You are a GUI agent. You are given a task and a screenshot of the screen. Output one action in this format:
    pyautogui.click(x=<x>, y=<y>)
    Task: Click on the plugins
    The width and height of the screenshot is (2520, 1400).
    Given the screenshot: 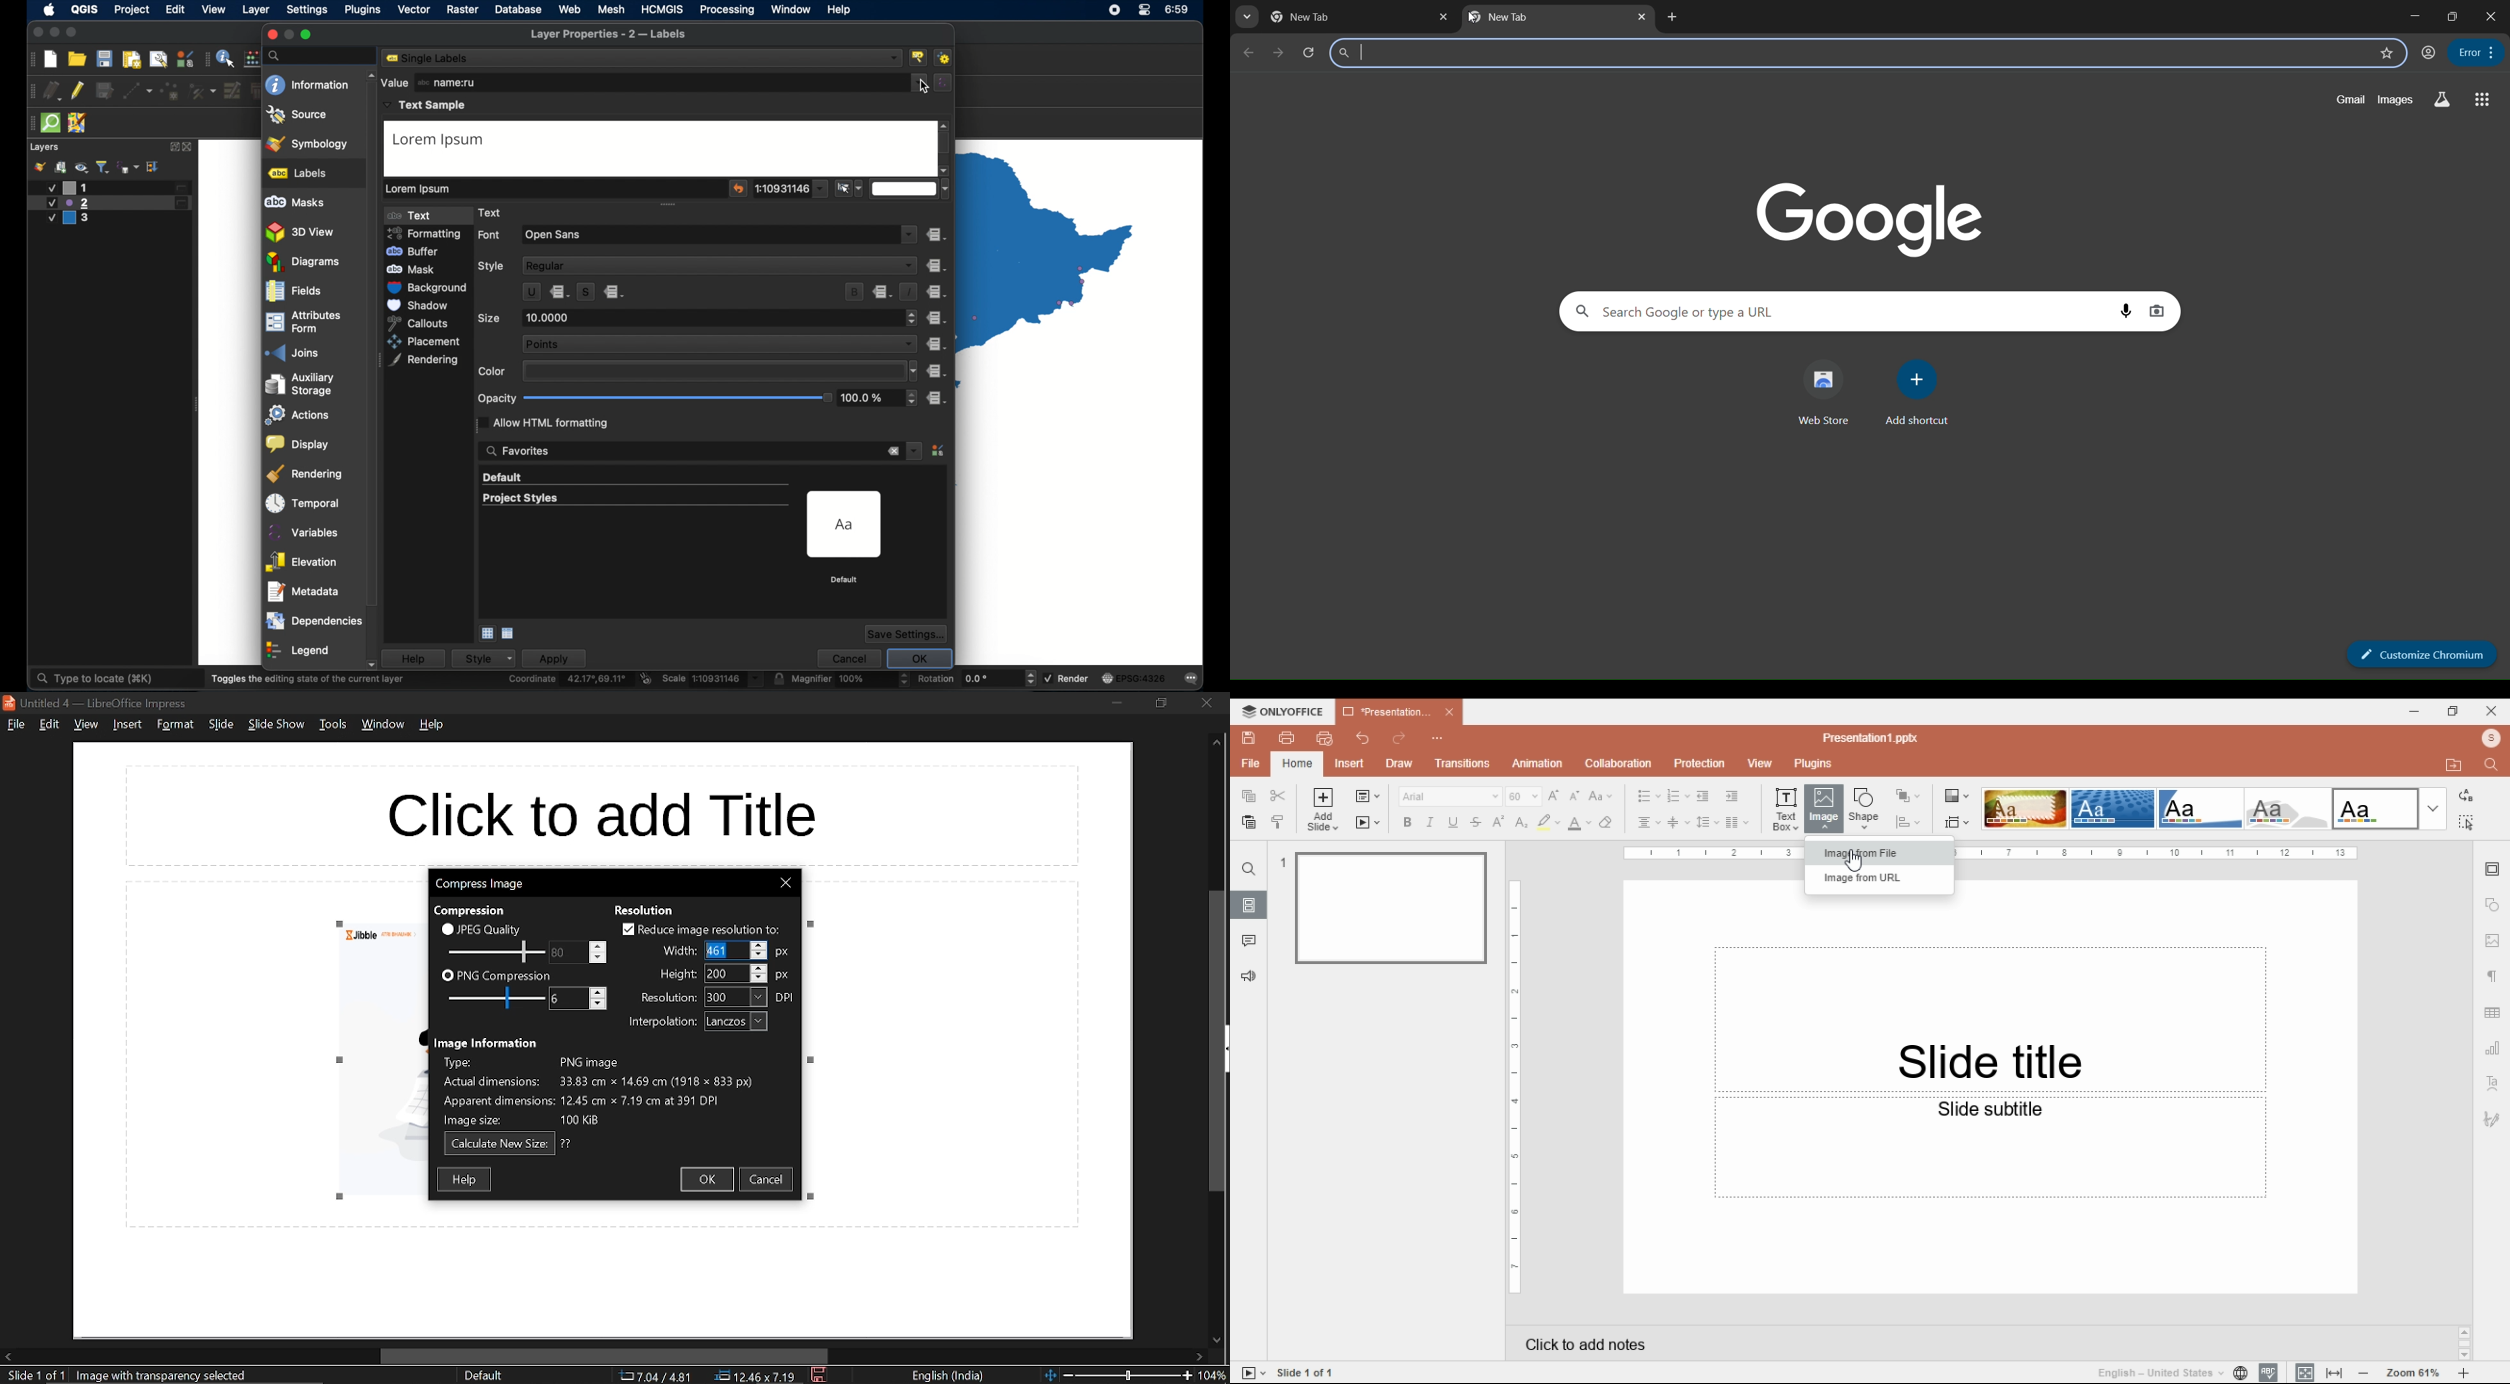 What is the action you would take?
    pyautogui.click(x=1814, y=764)
    